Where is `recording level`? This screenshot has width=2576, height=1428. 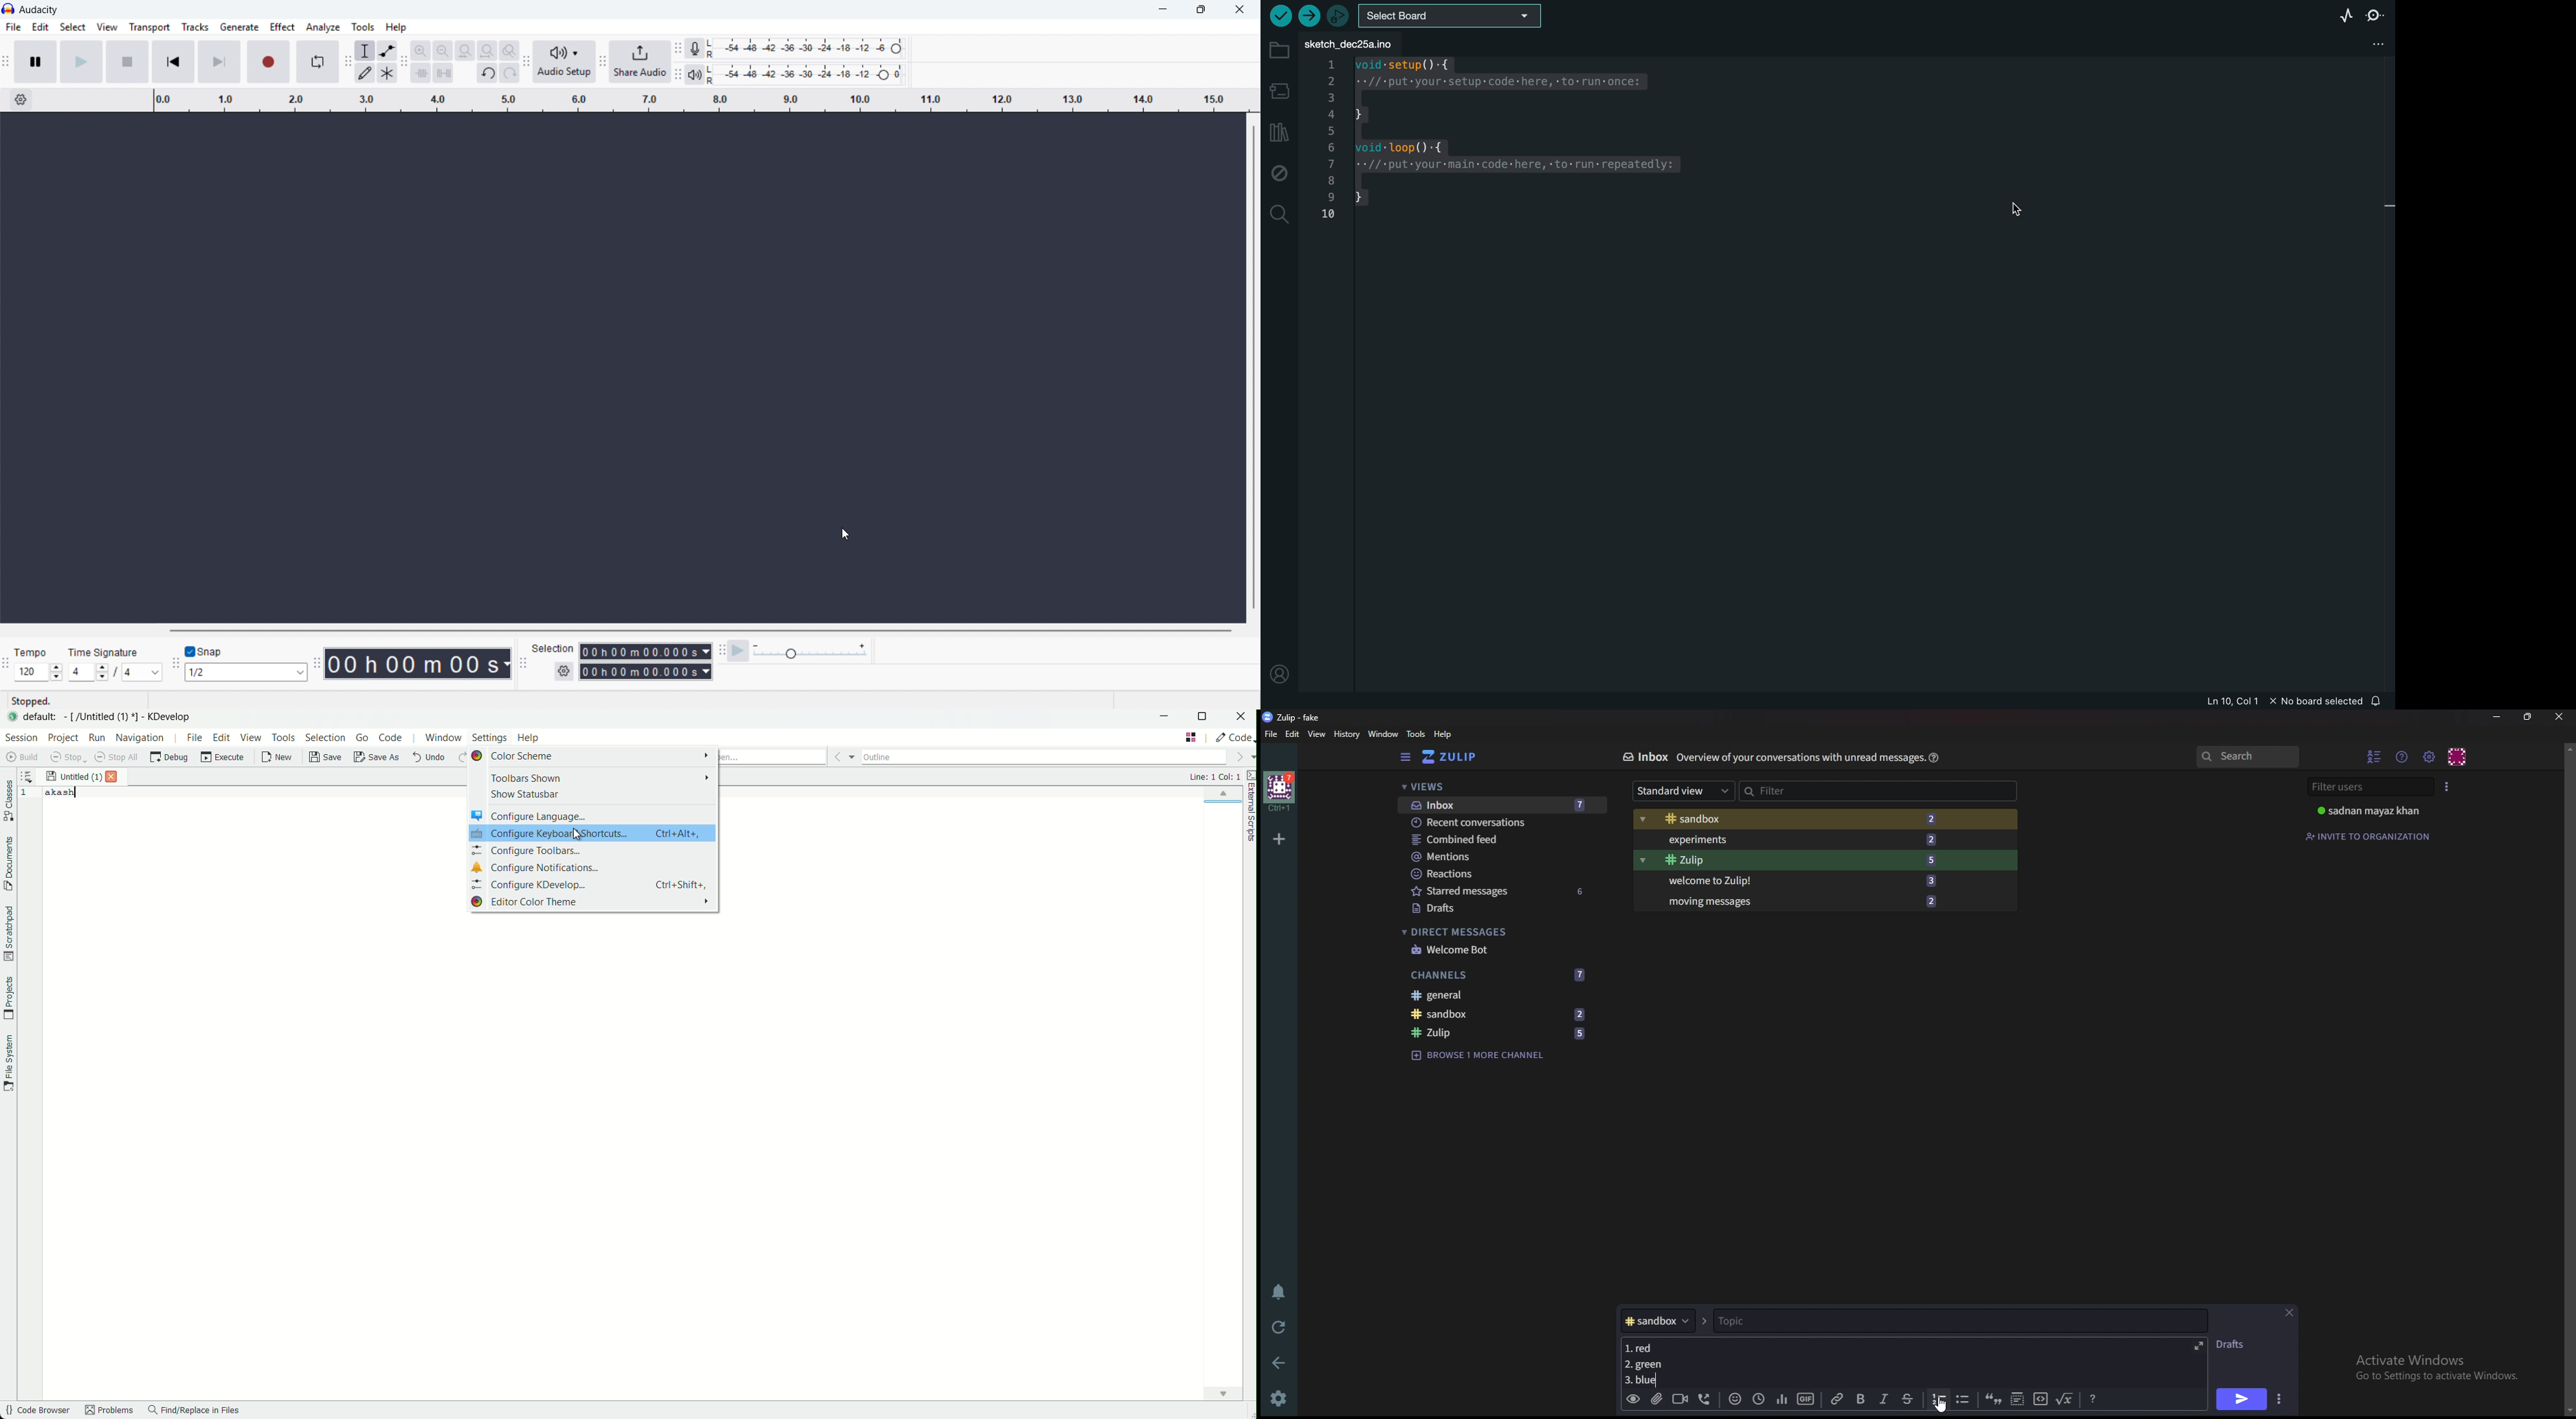 recording level is located at coordinates (809, 49).